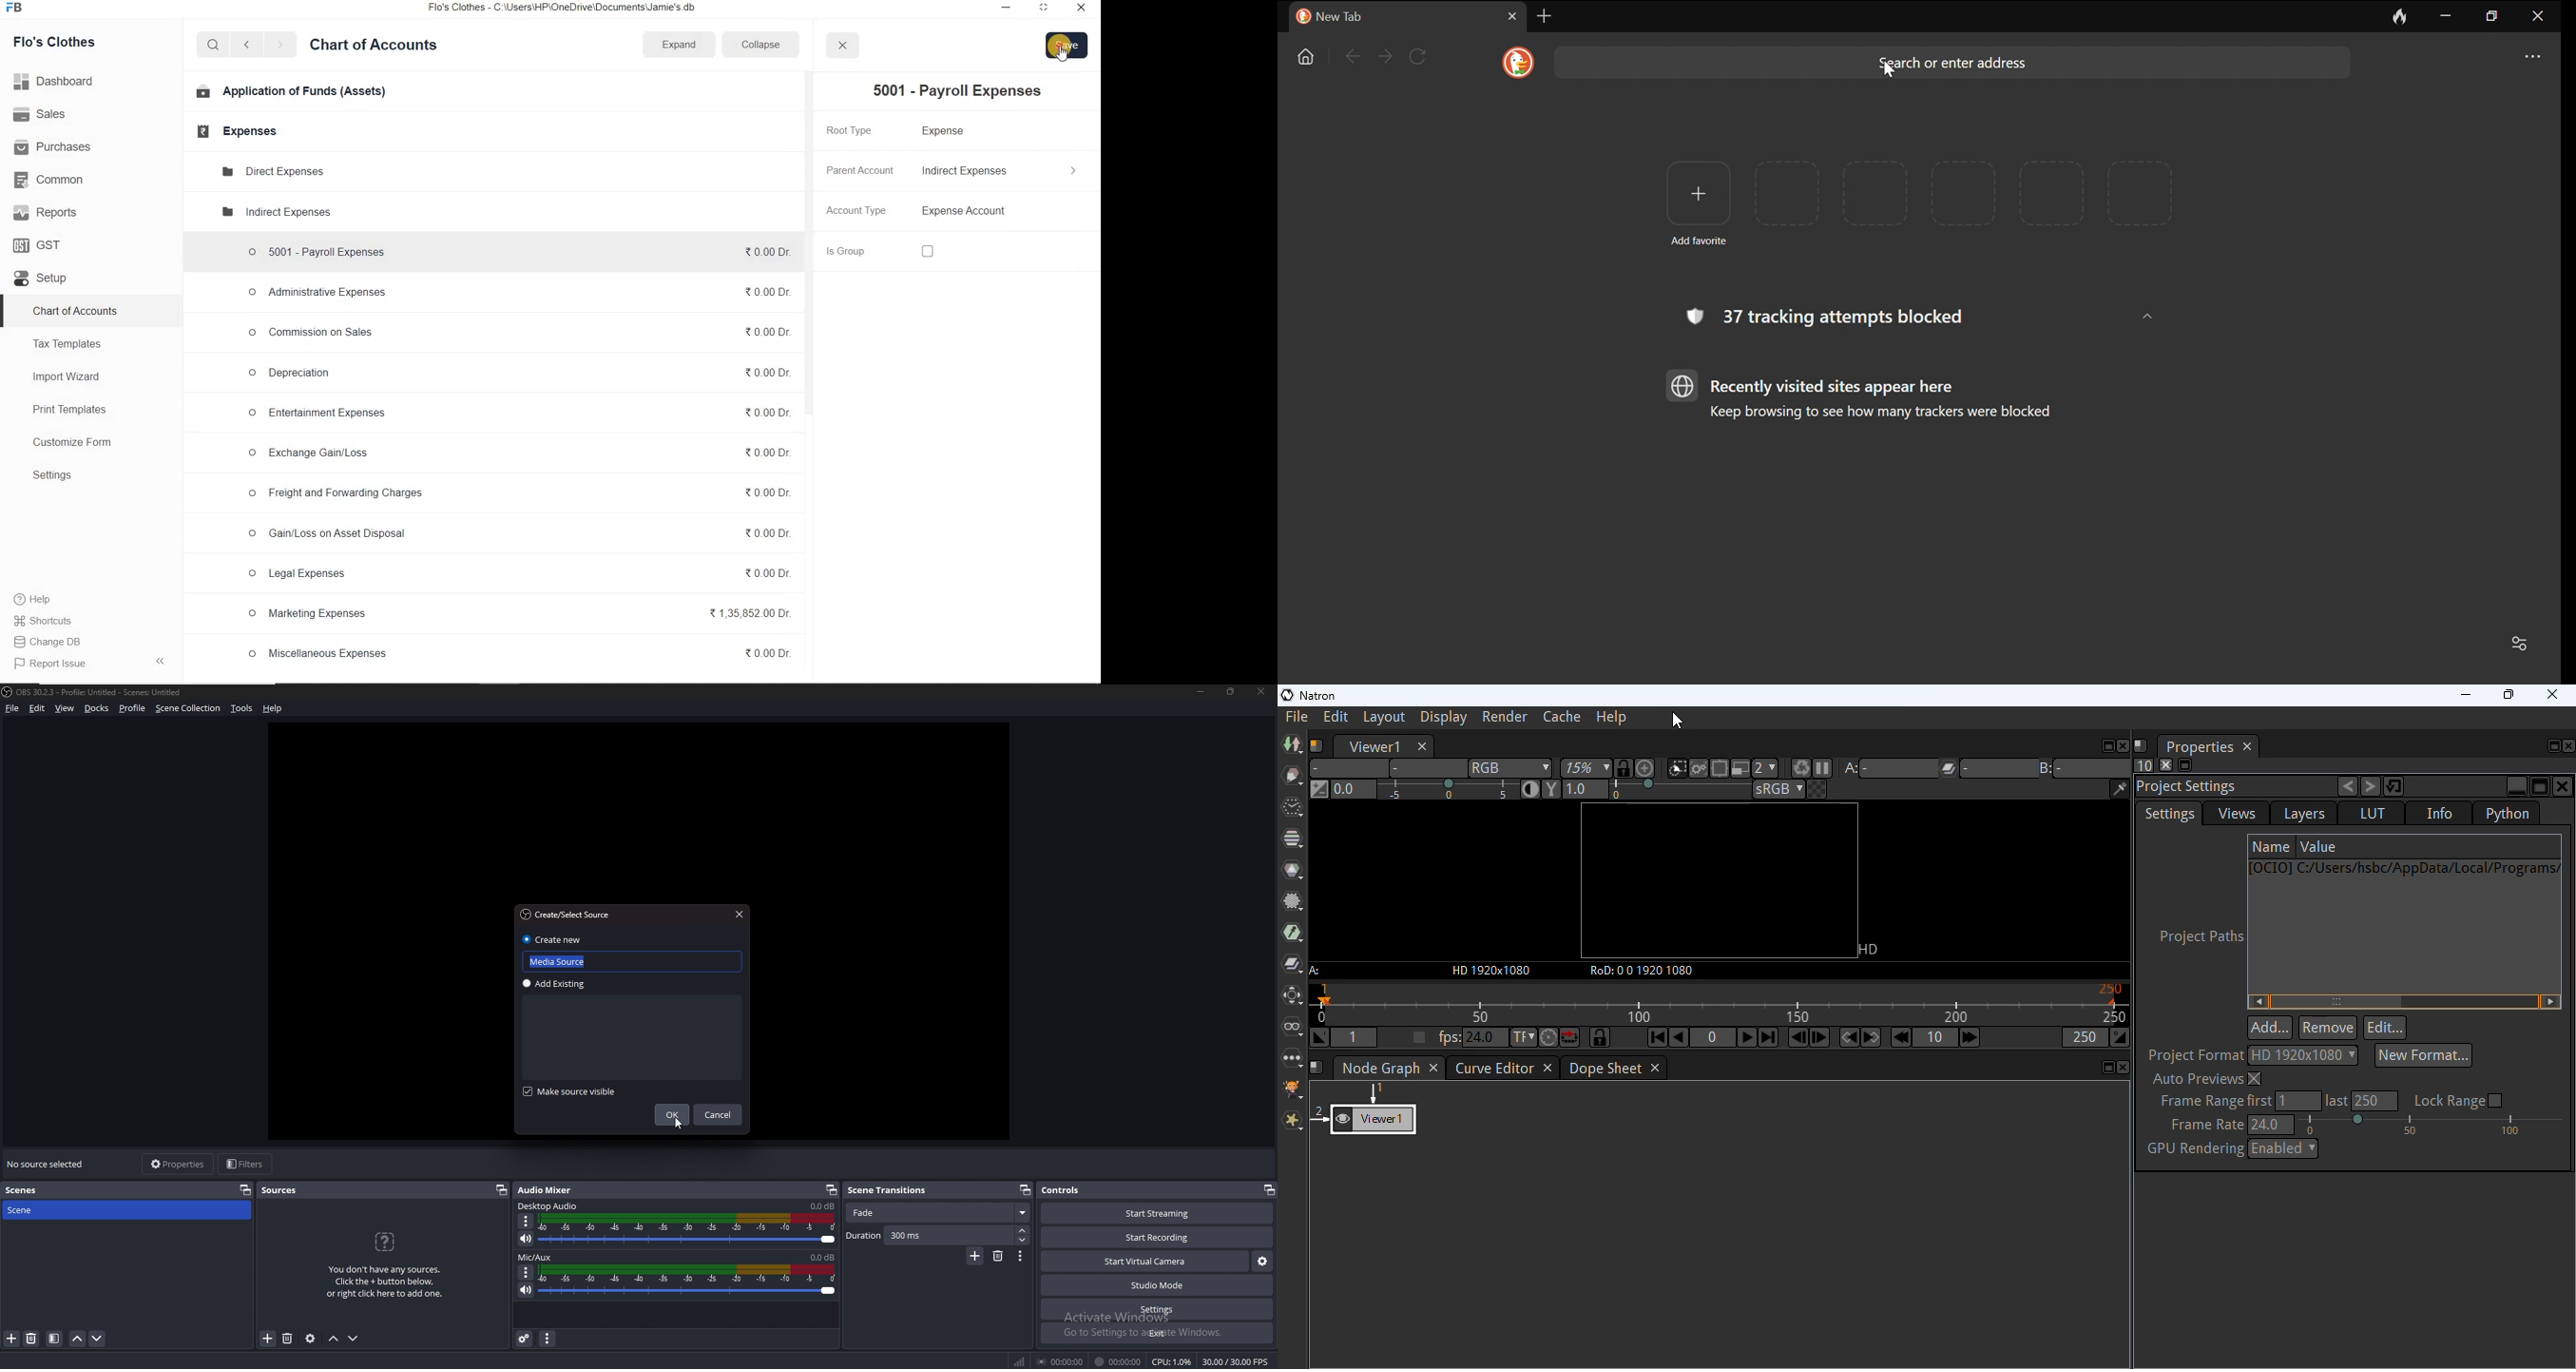  I want to click on Is Group, so click(860, 251).